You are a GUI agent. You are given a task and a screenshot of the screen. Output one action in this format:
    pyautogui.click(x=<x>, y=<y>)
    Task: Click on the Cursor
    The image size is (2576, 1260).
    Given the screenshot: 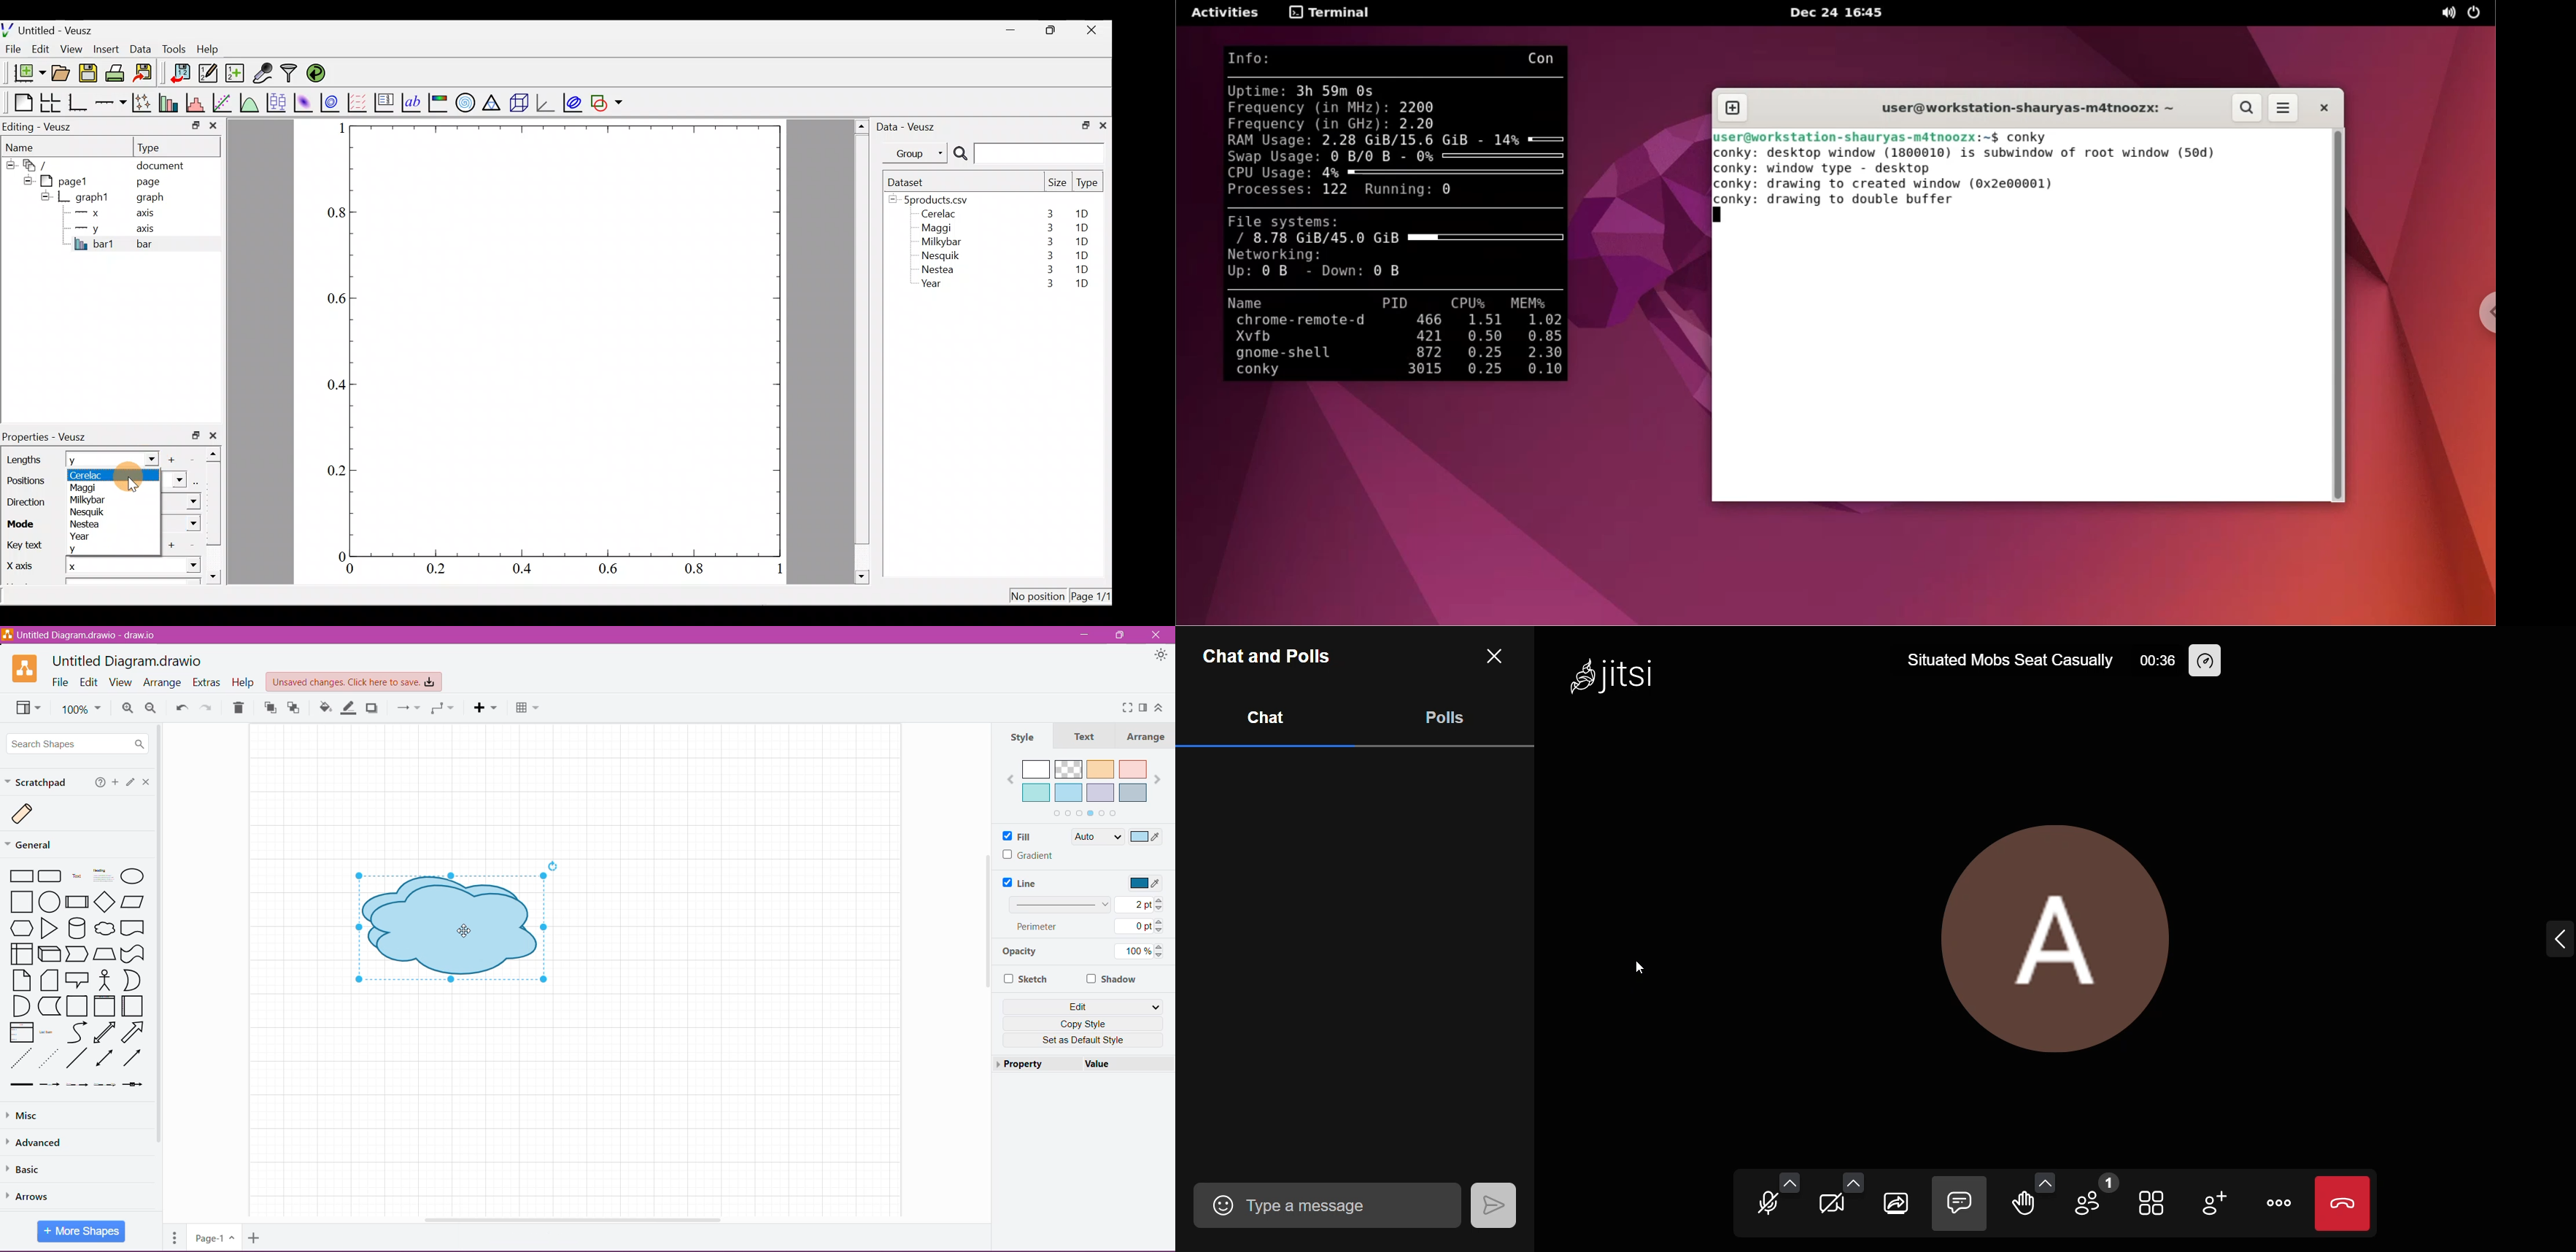 What is the action you would take?
    pyautogui.click(x=468, y=929)
    